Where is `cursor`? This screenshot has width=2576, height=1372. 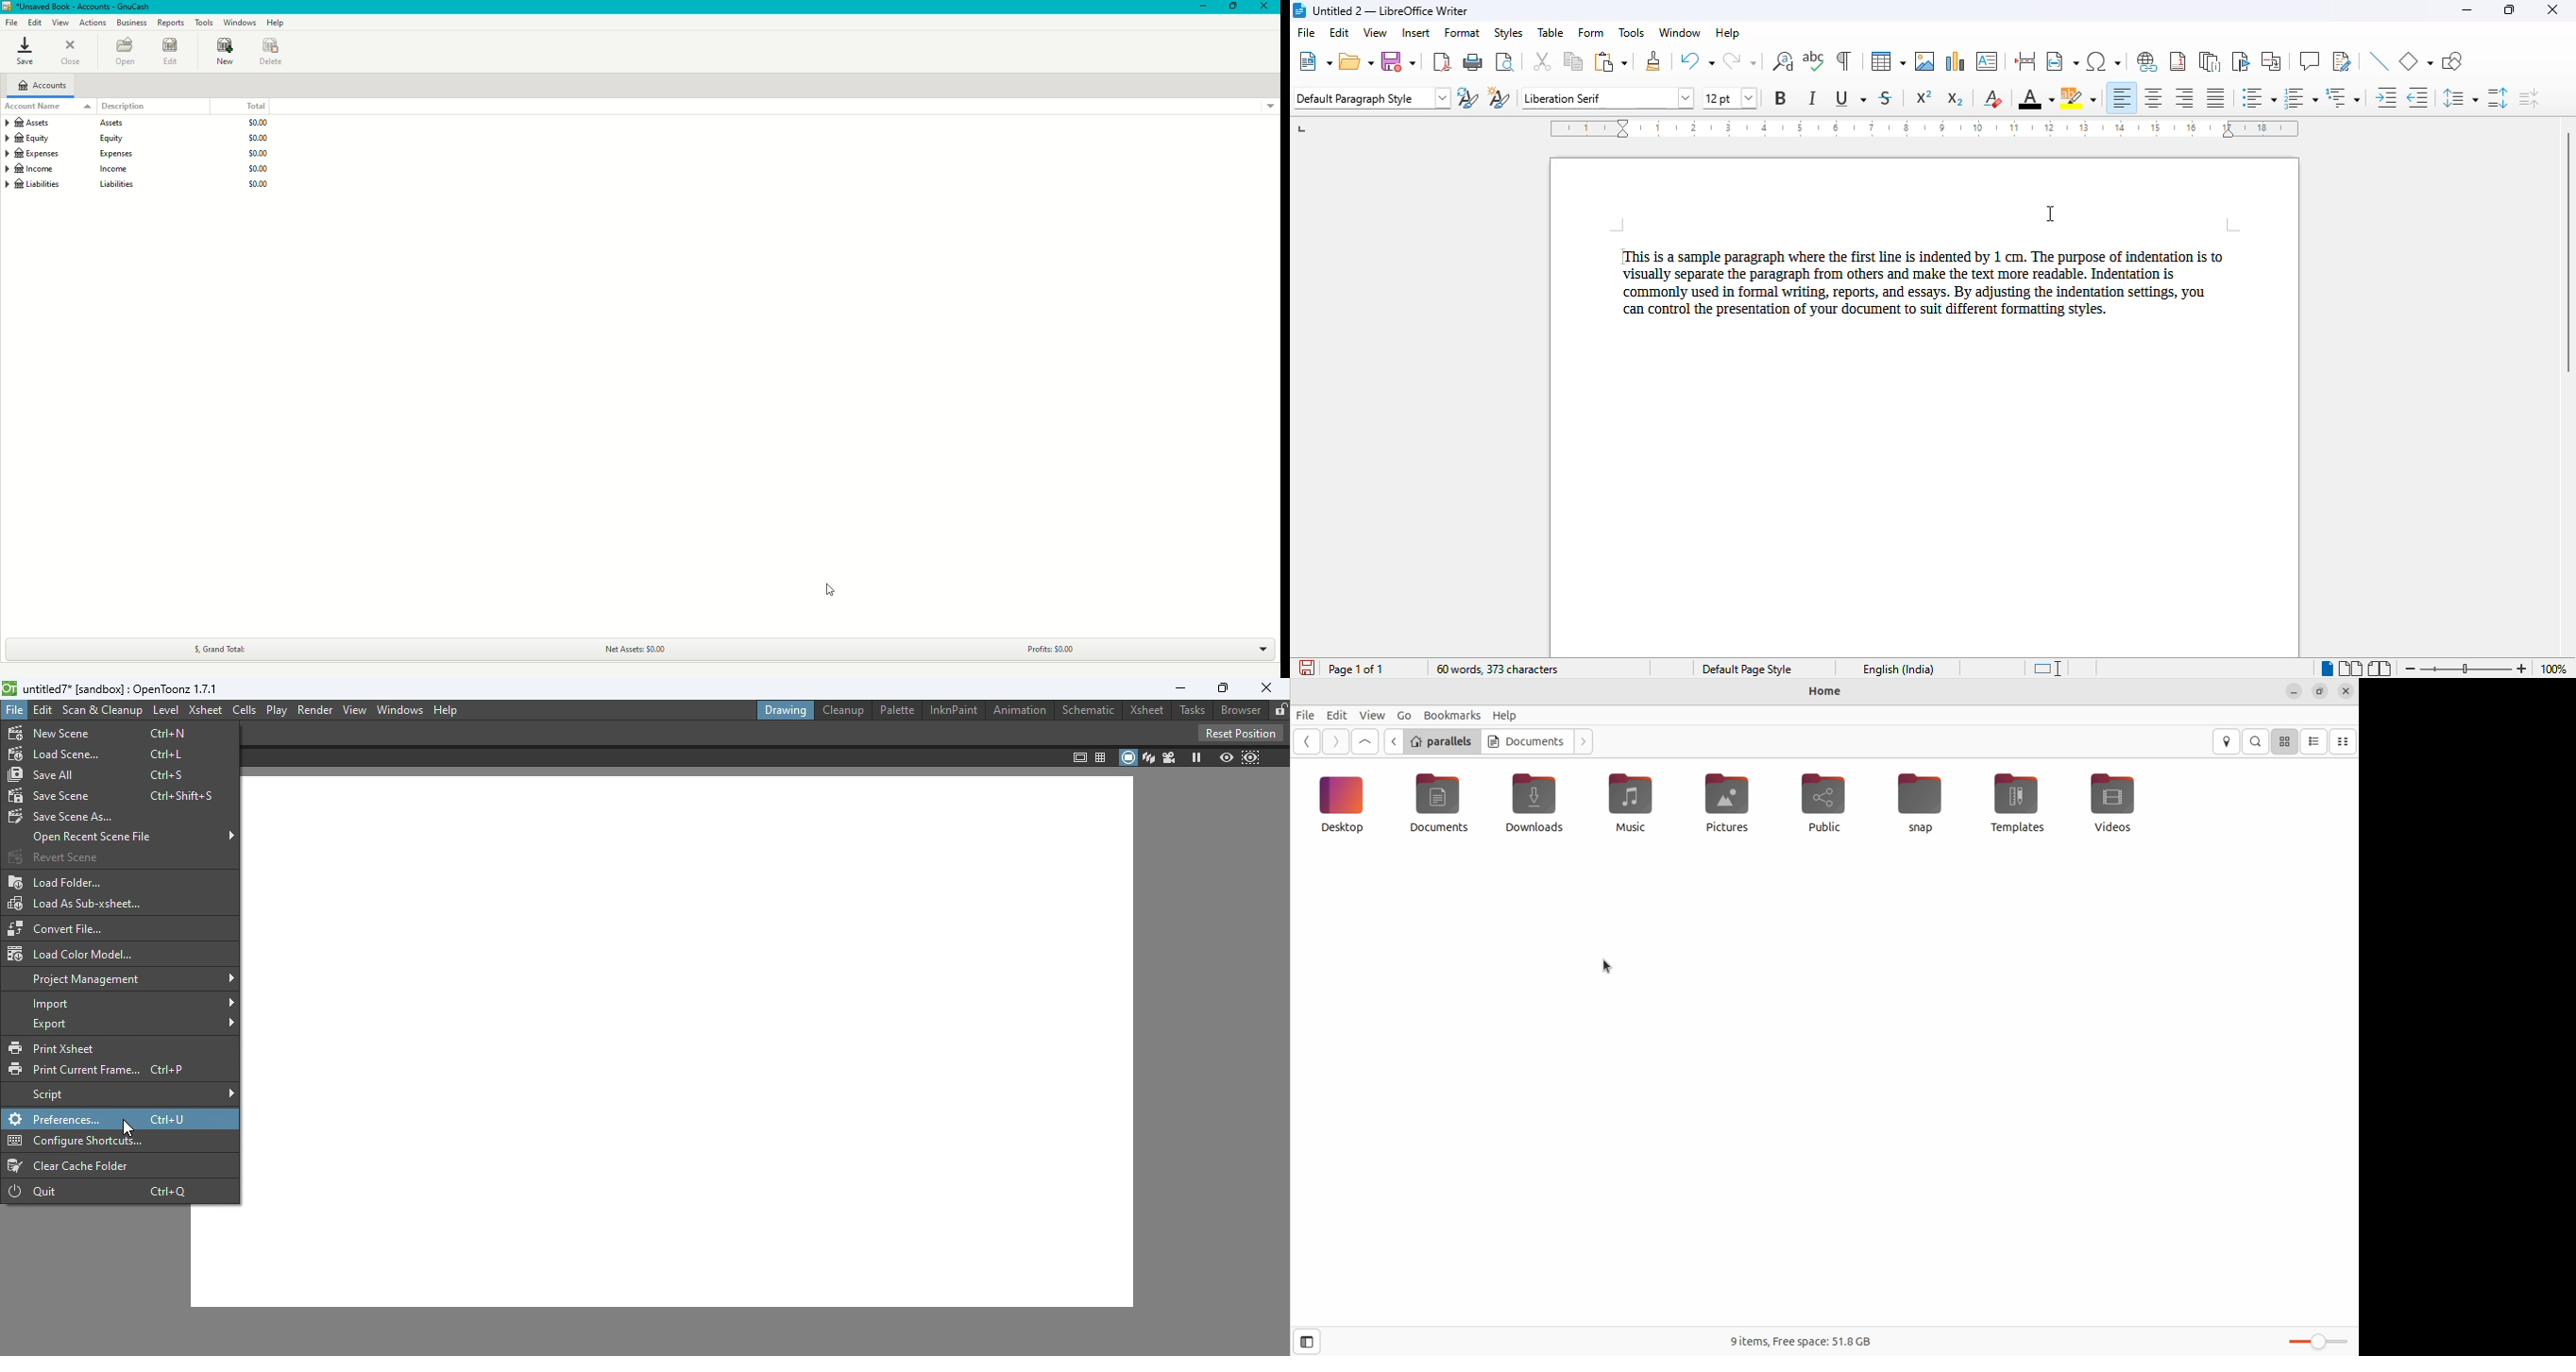
cursor is located at coordinates (2049, 213).